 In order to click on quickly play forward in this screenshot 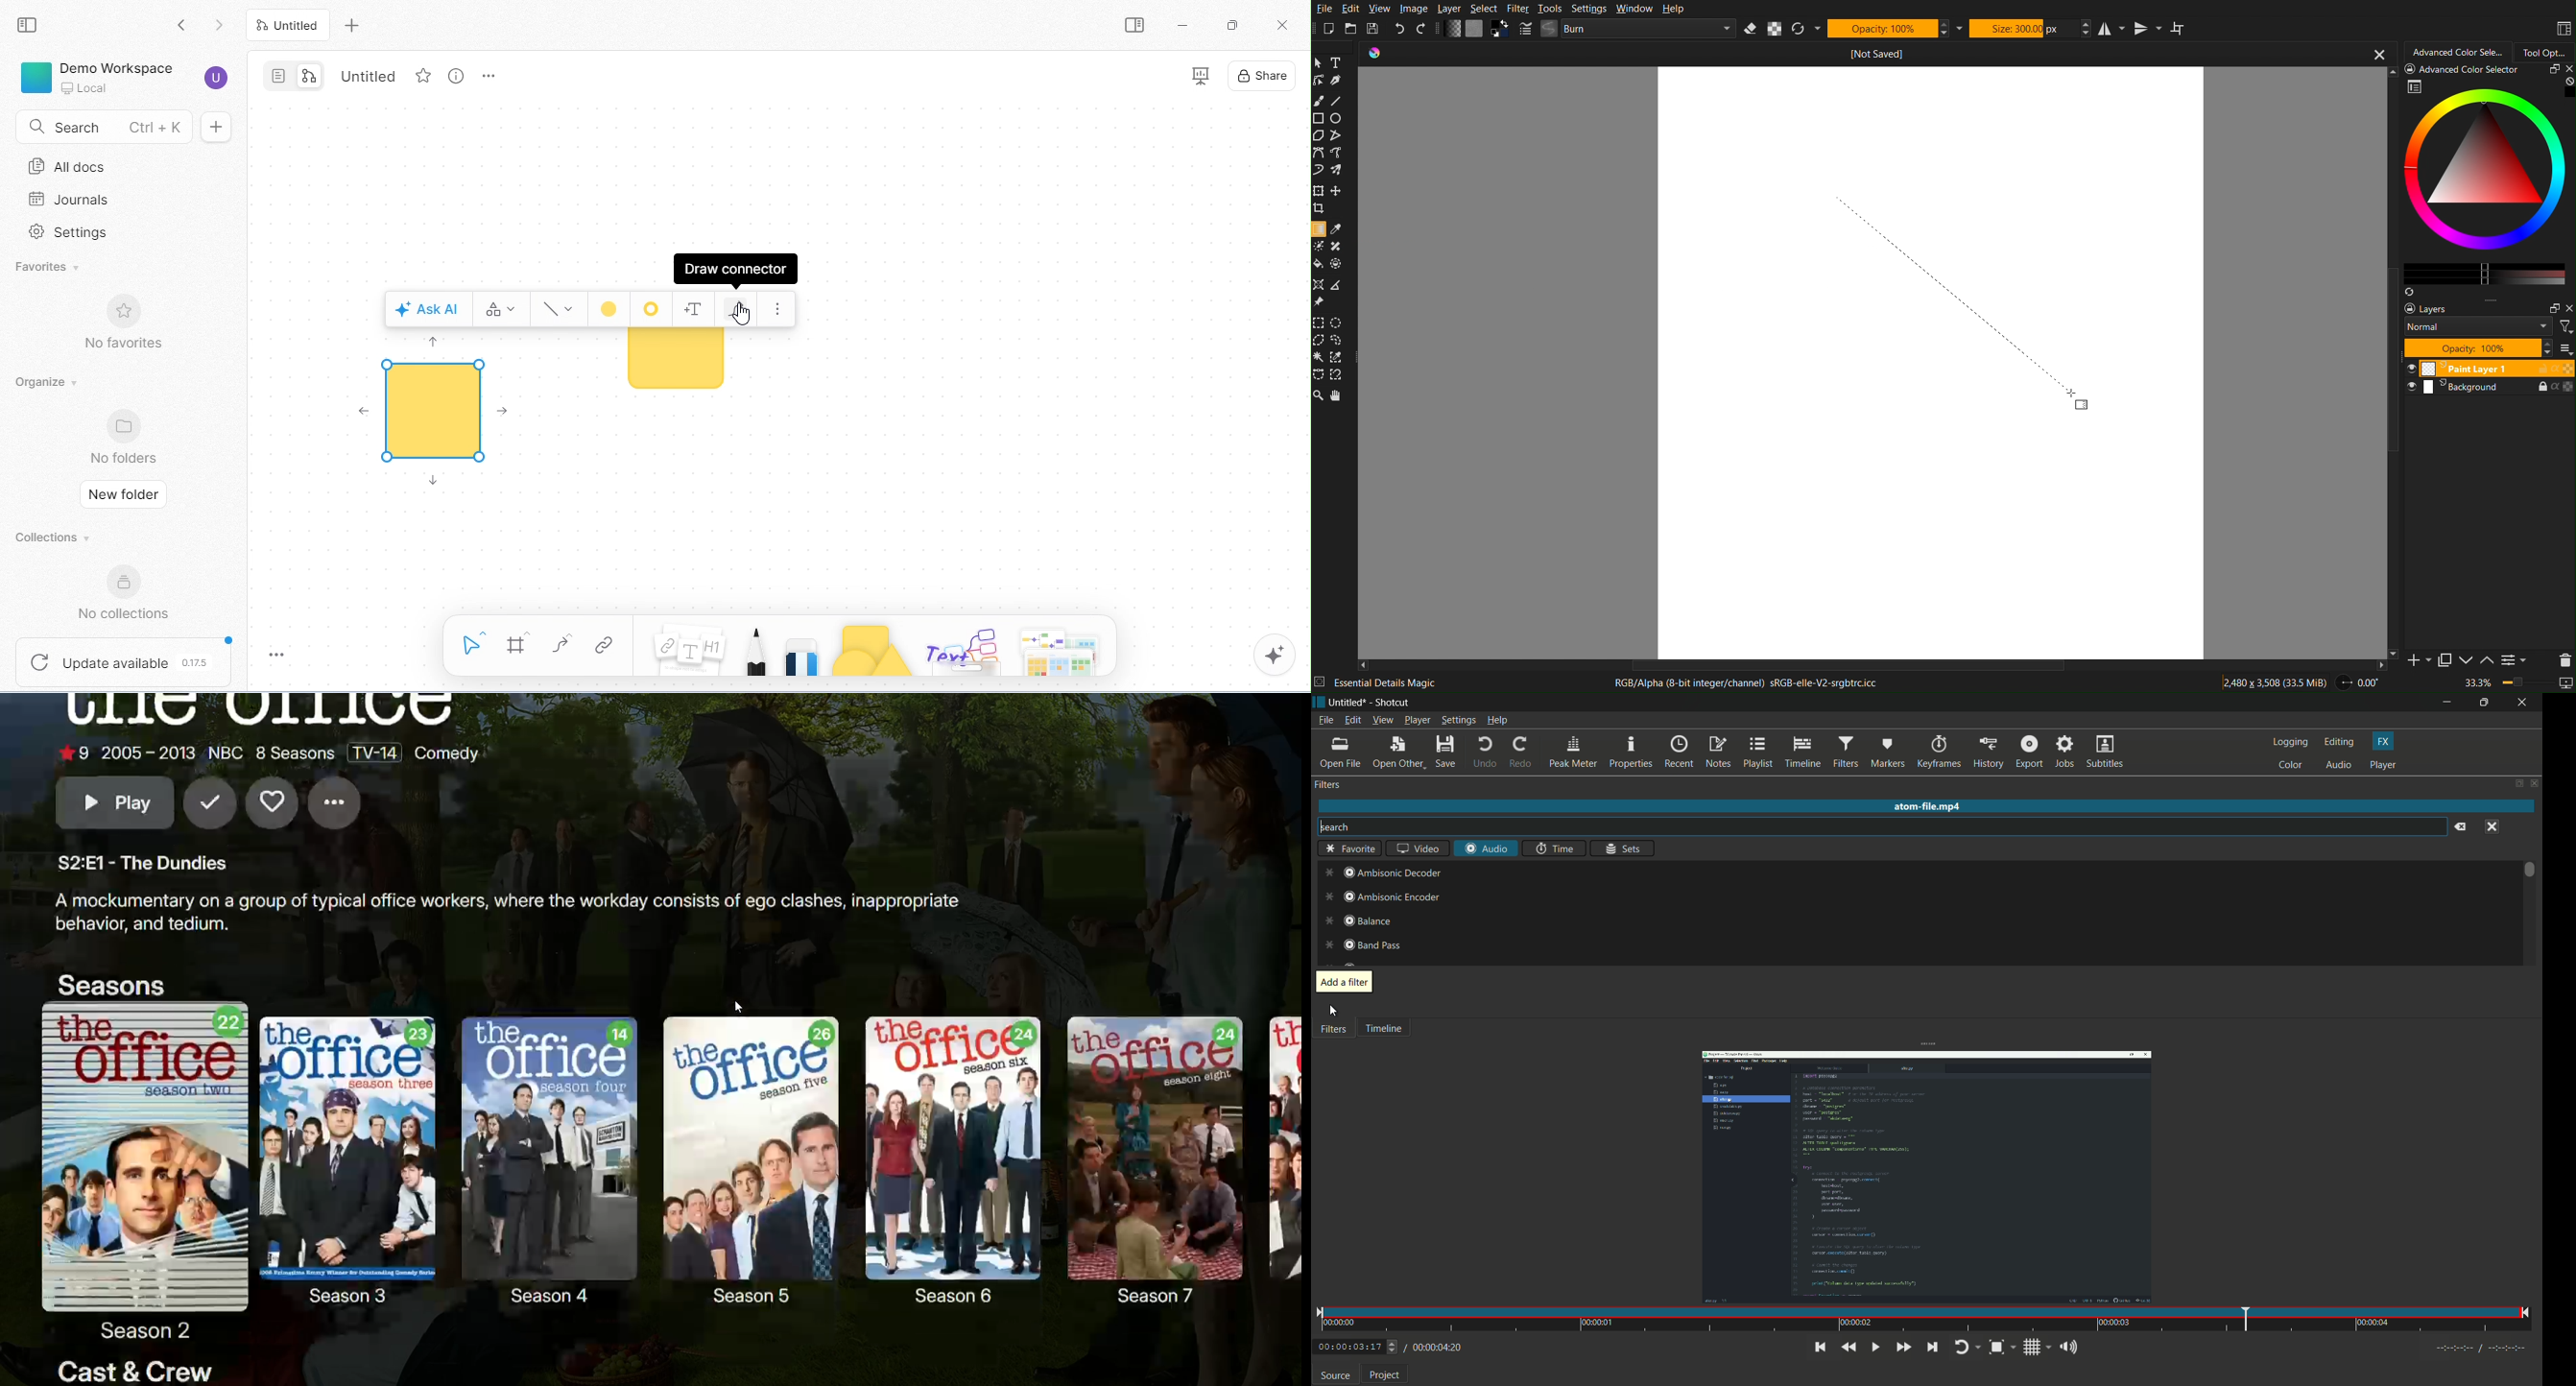, I will do `click(1903, 1348)`.